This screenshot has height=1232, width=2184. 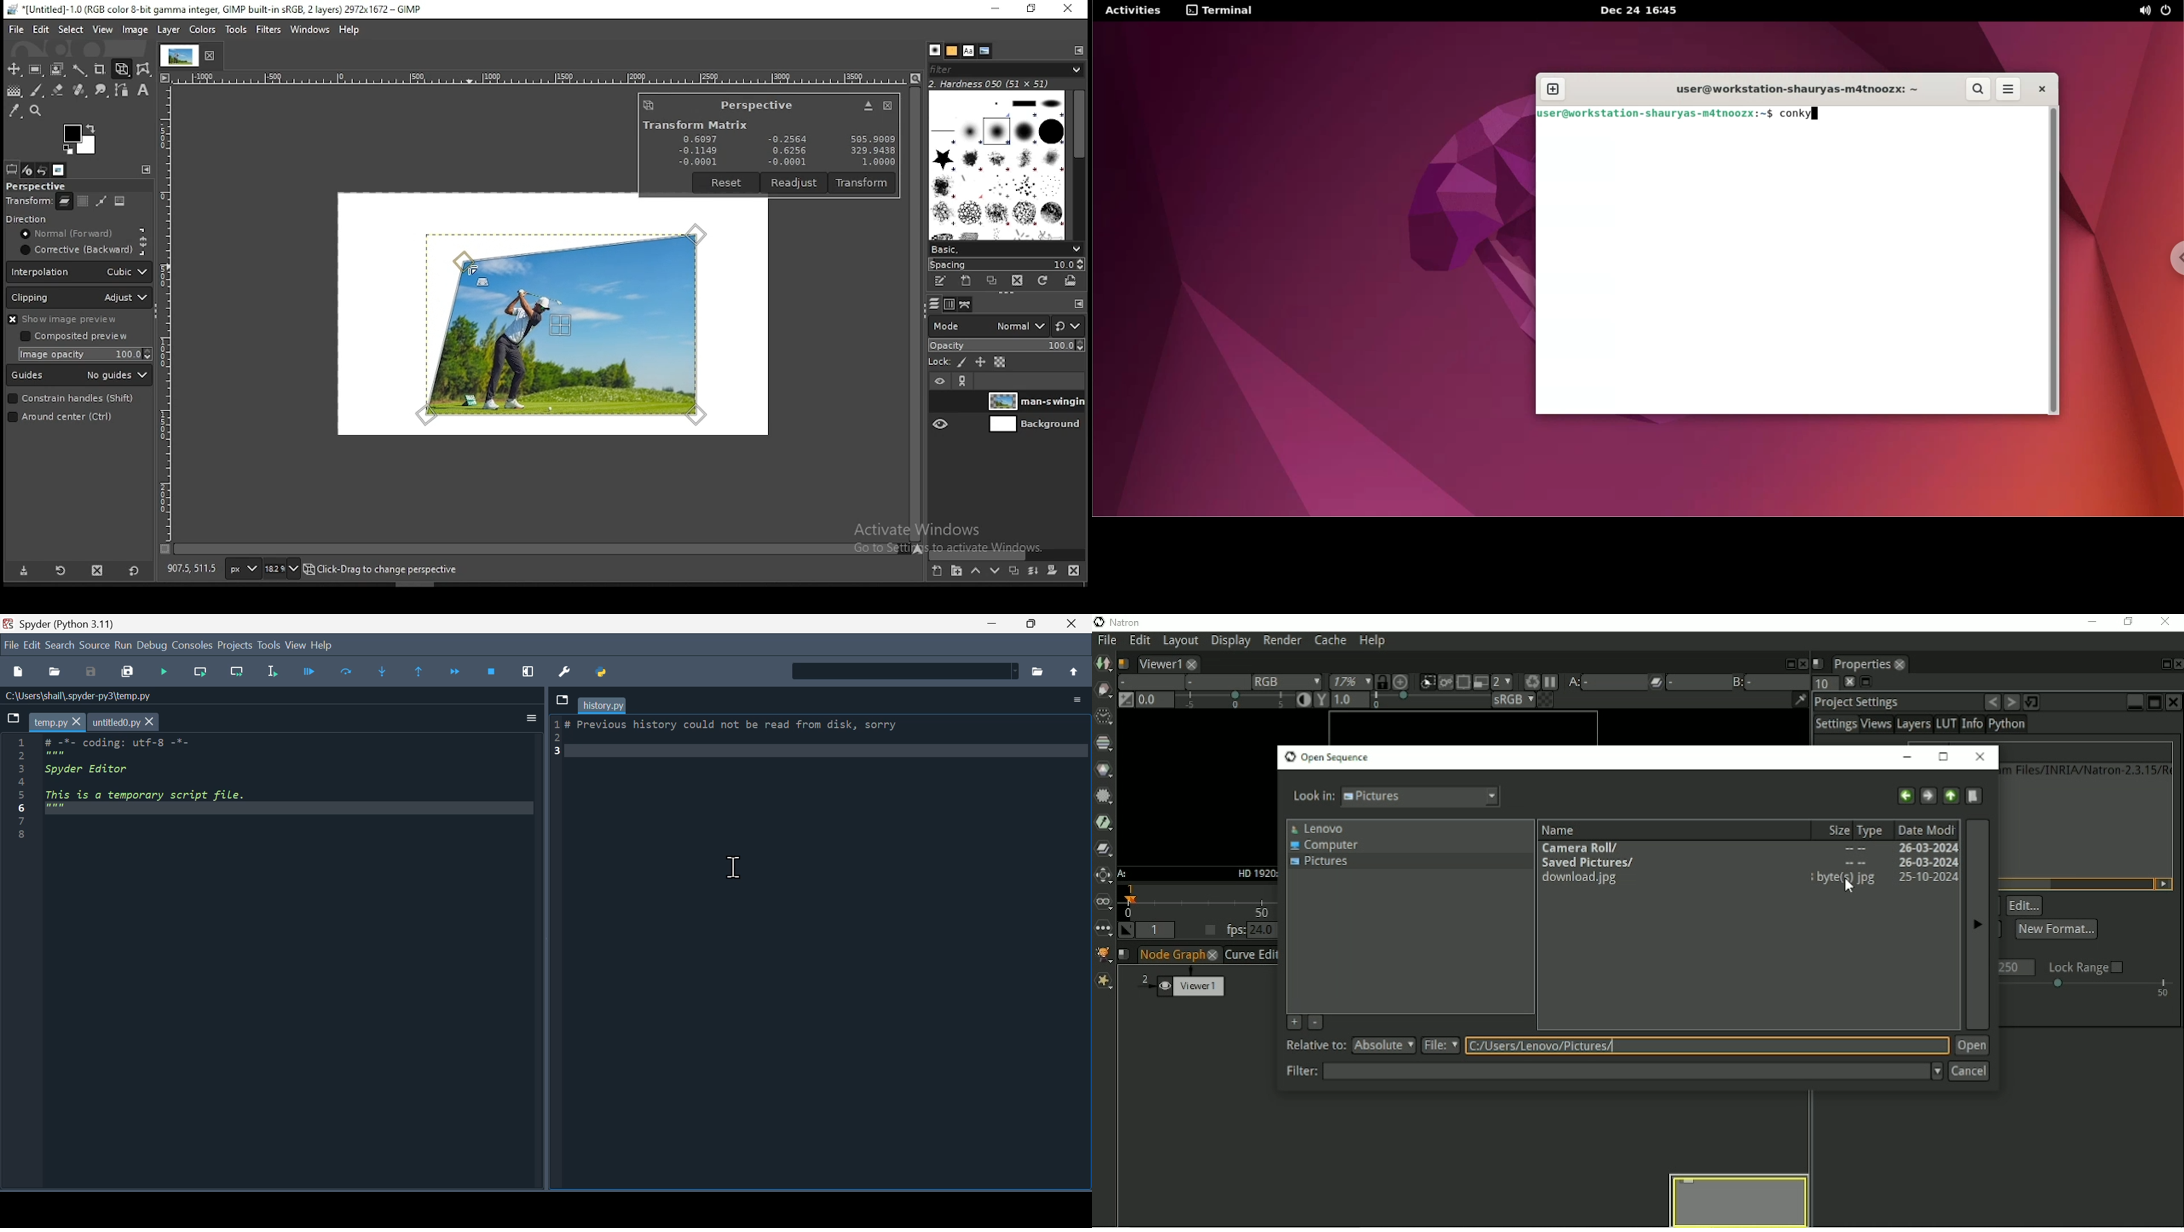 What do you see at coordinates (36, 112) in the screenshot?
I see `zoom tool` at bounding box center [36, 112].